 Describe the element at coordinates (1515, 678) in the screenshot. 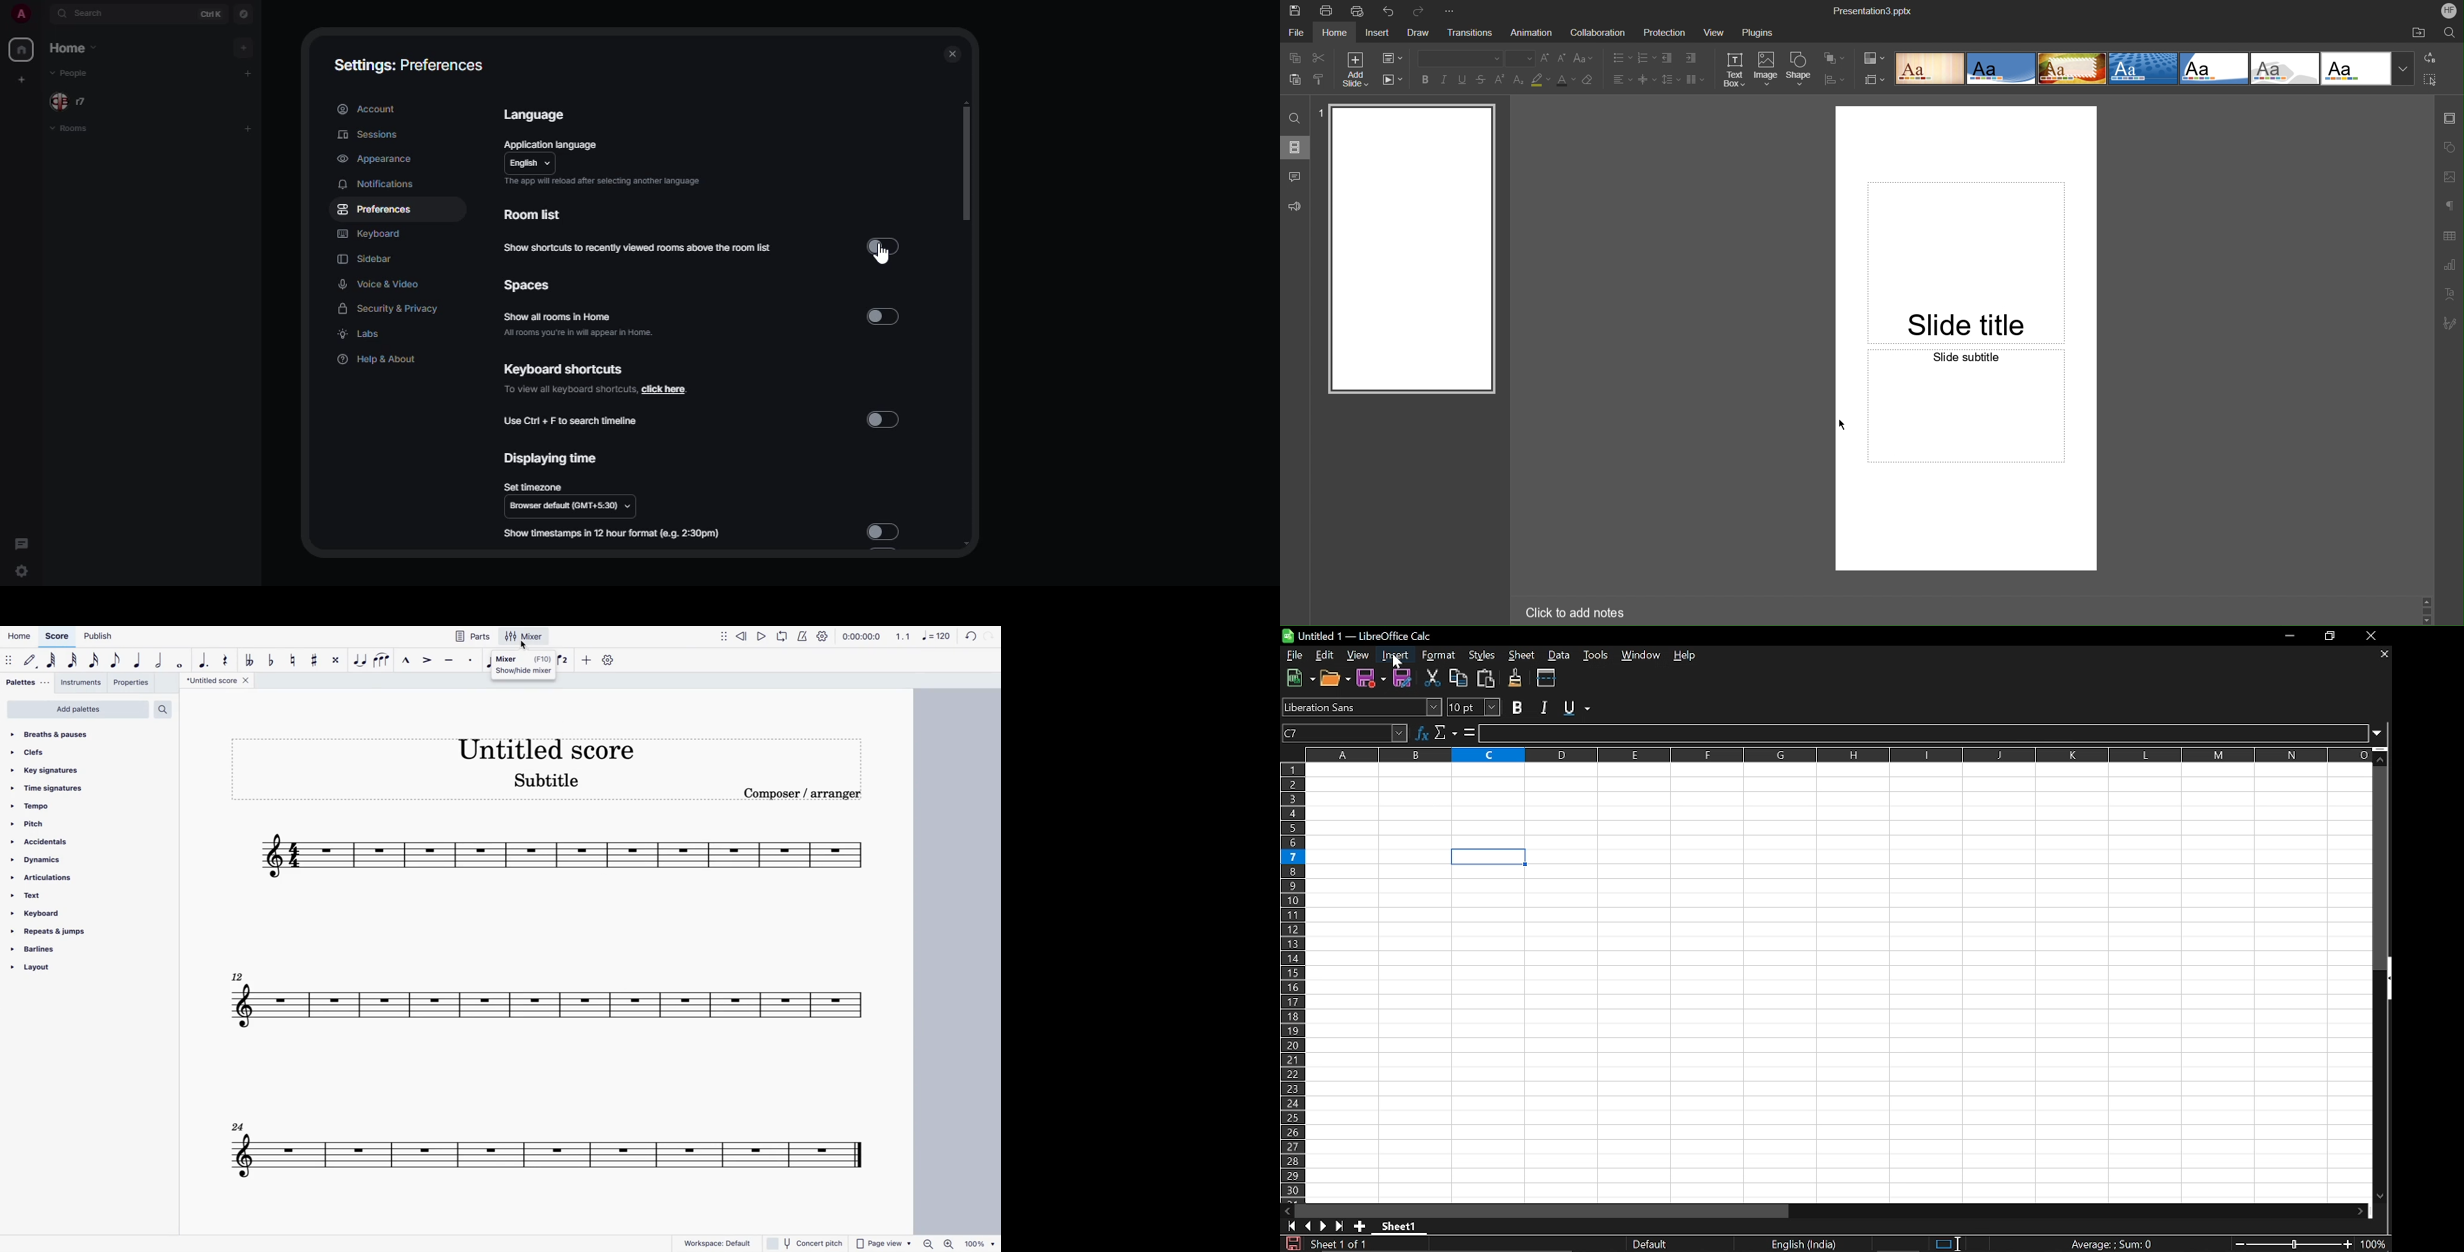

I see `Clone formating` at that location.